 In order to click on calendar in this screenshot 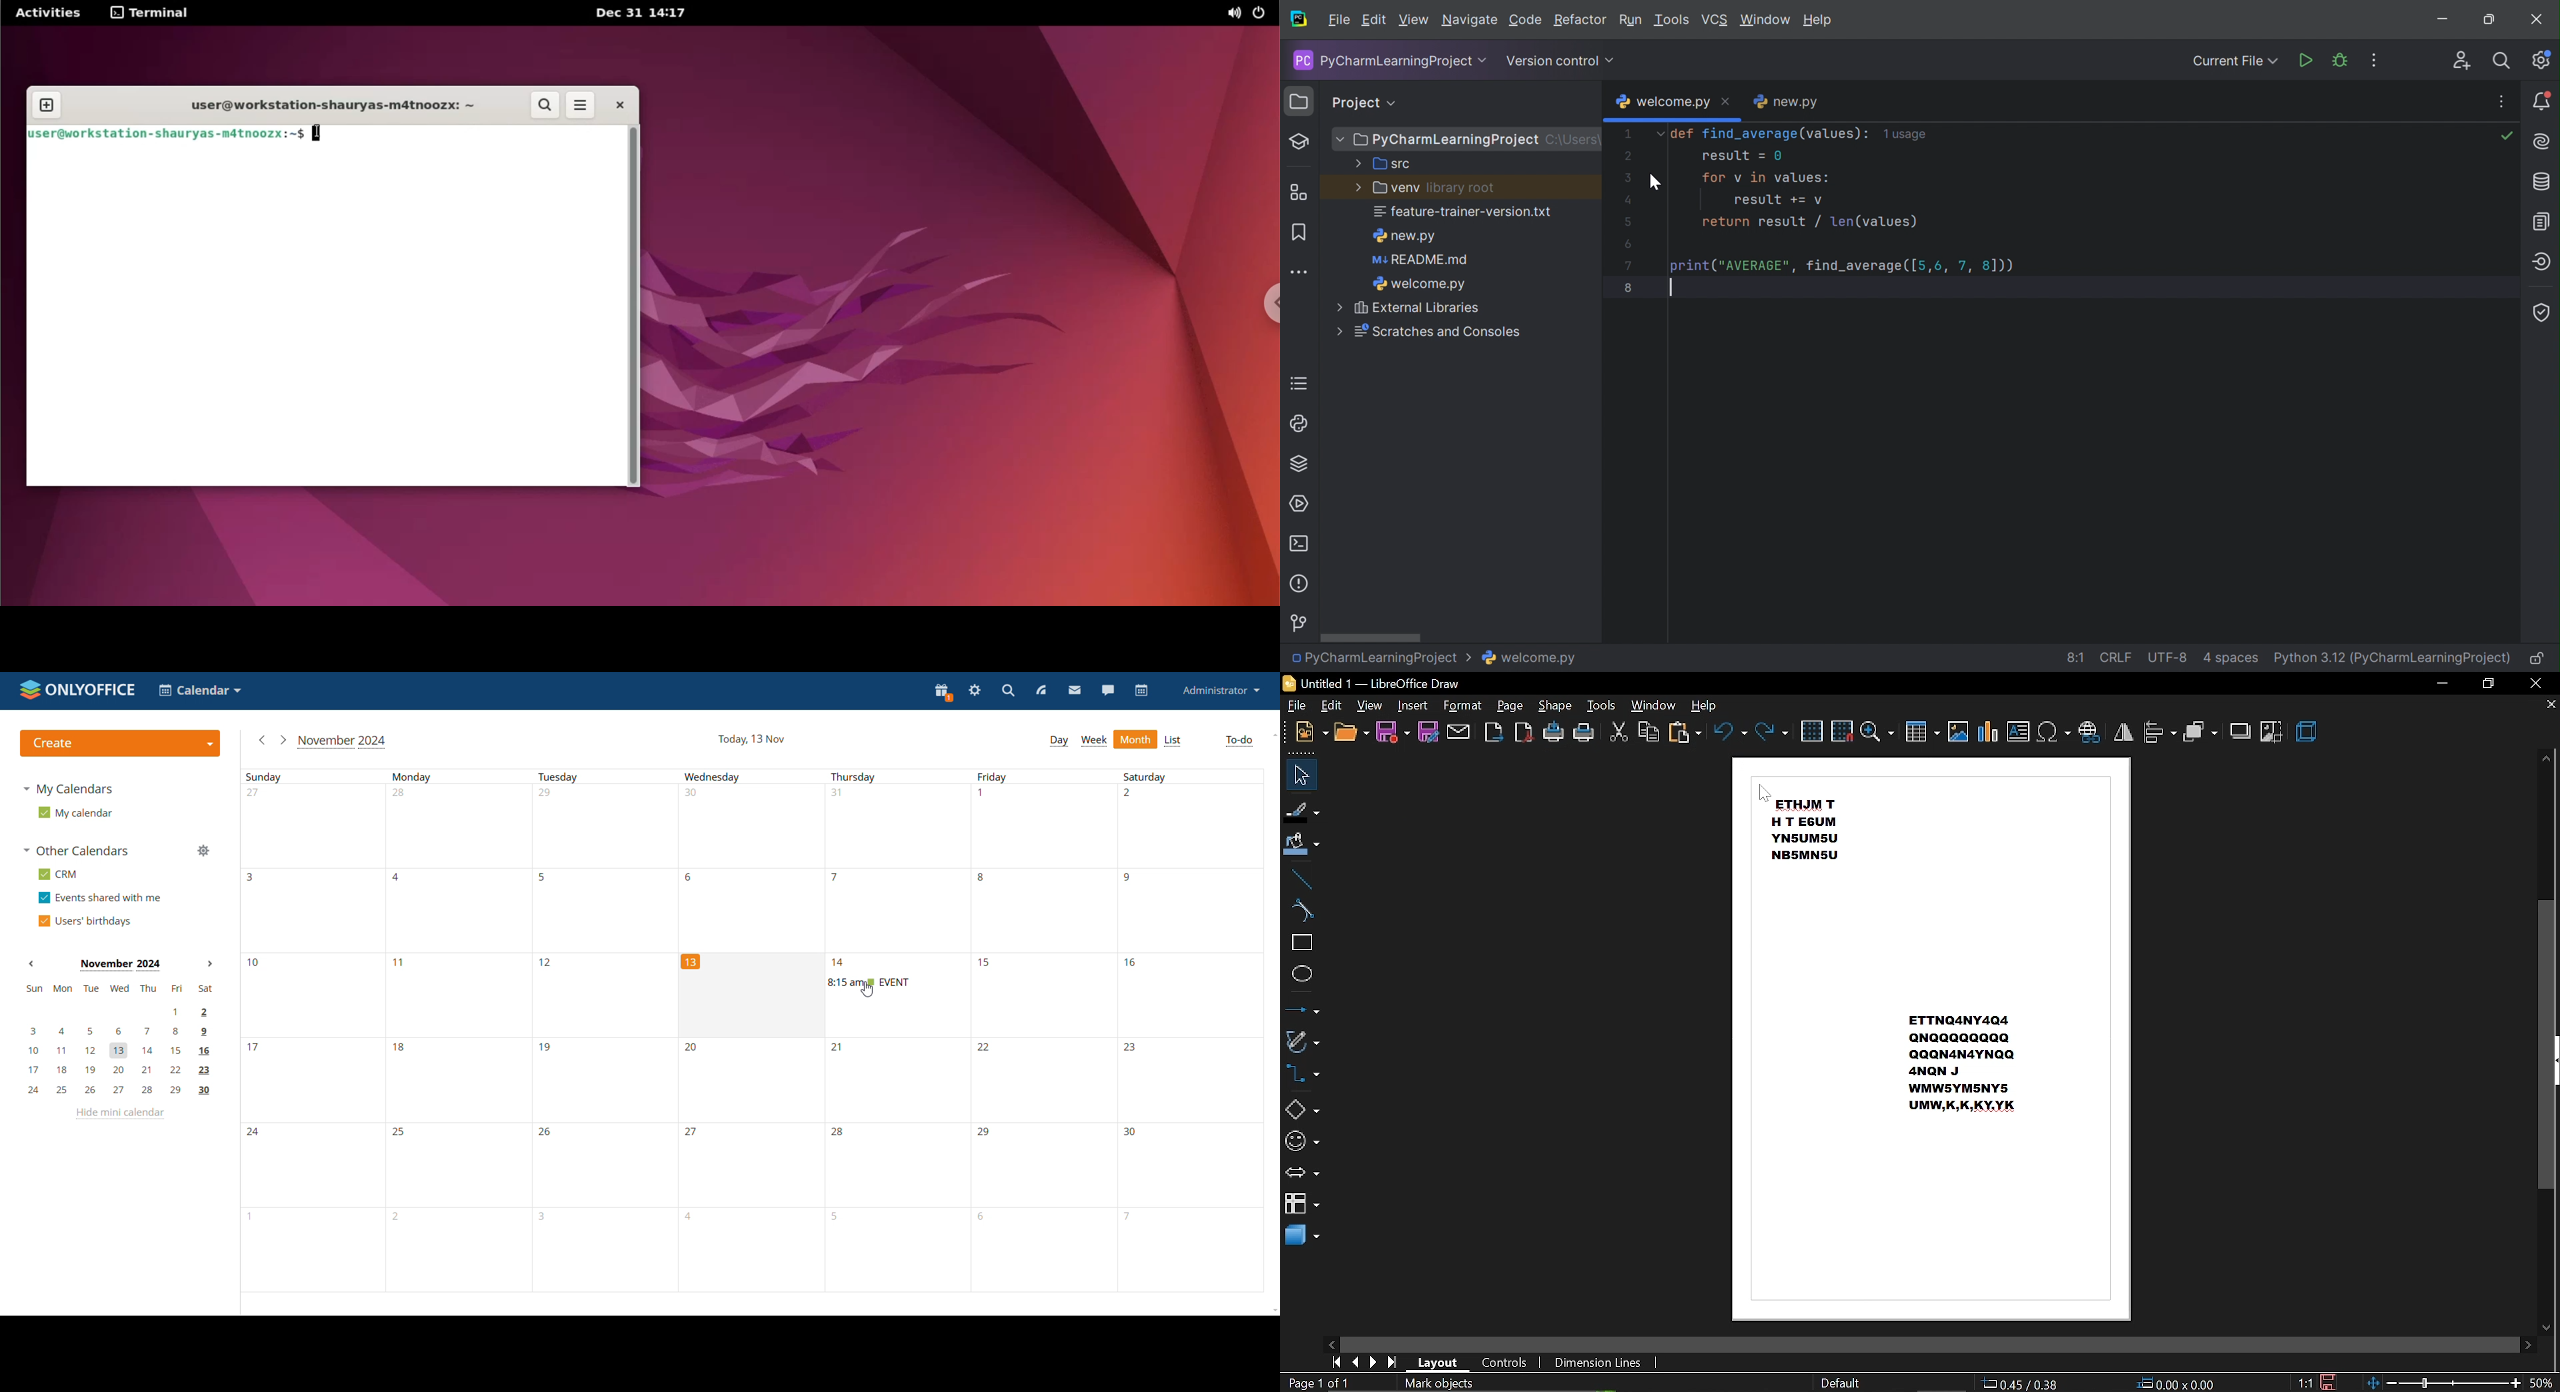, I will do `click(1142, 691)`.